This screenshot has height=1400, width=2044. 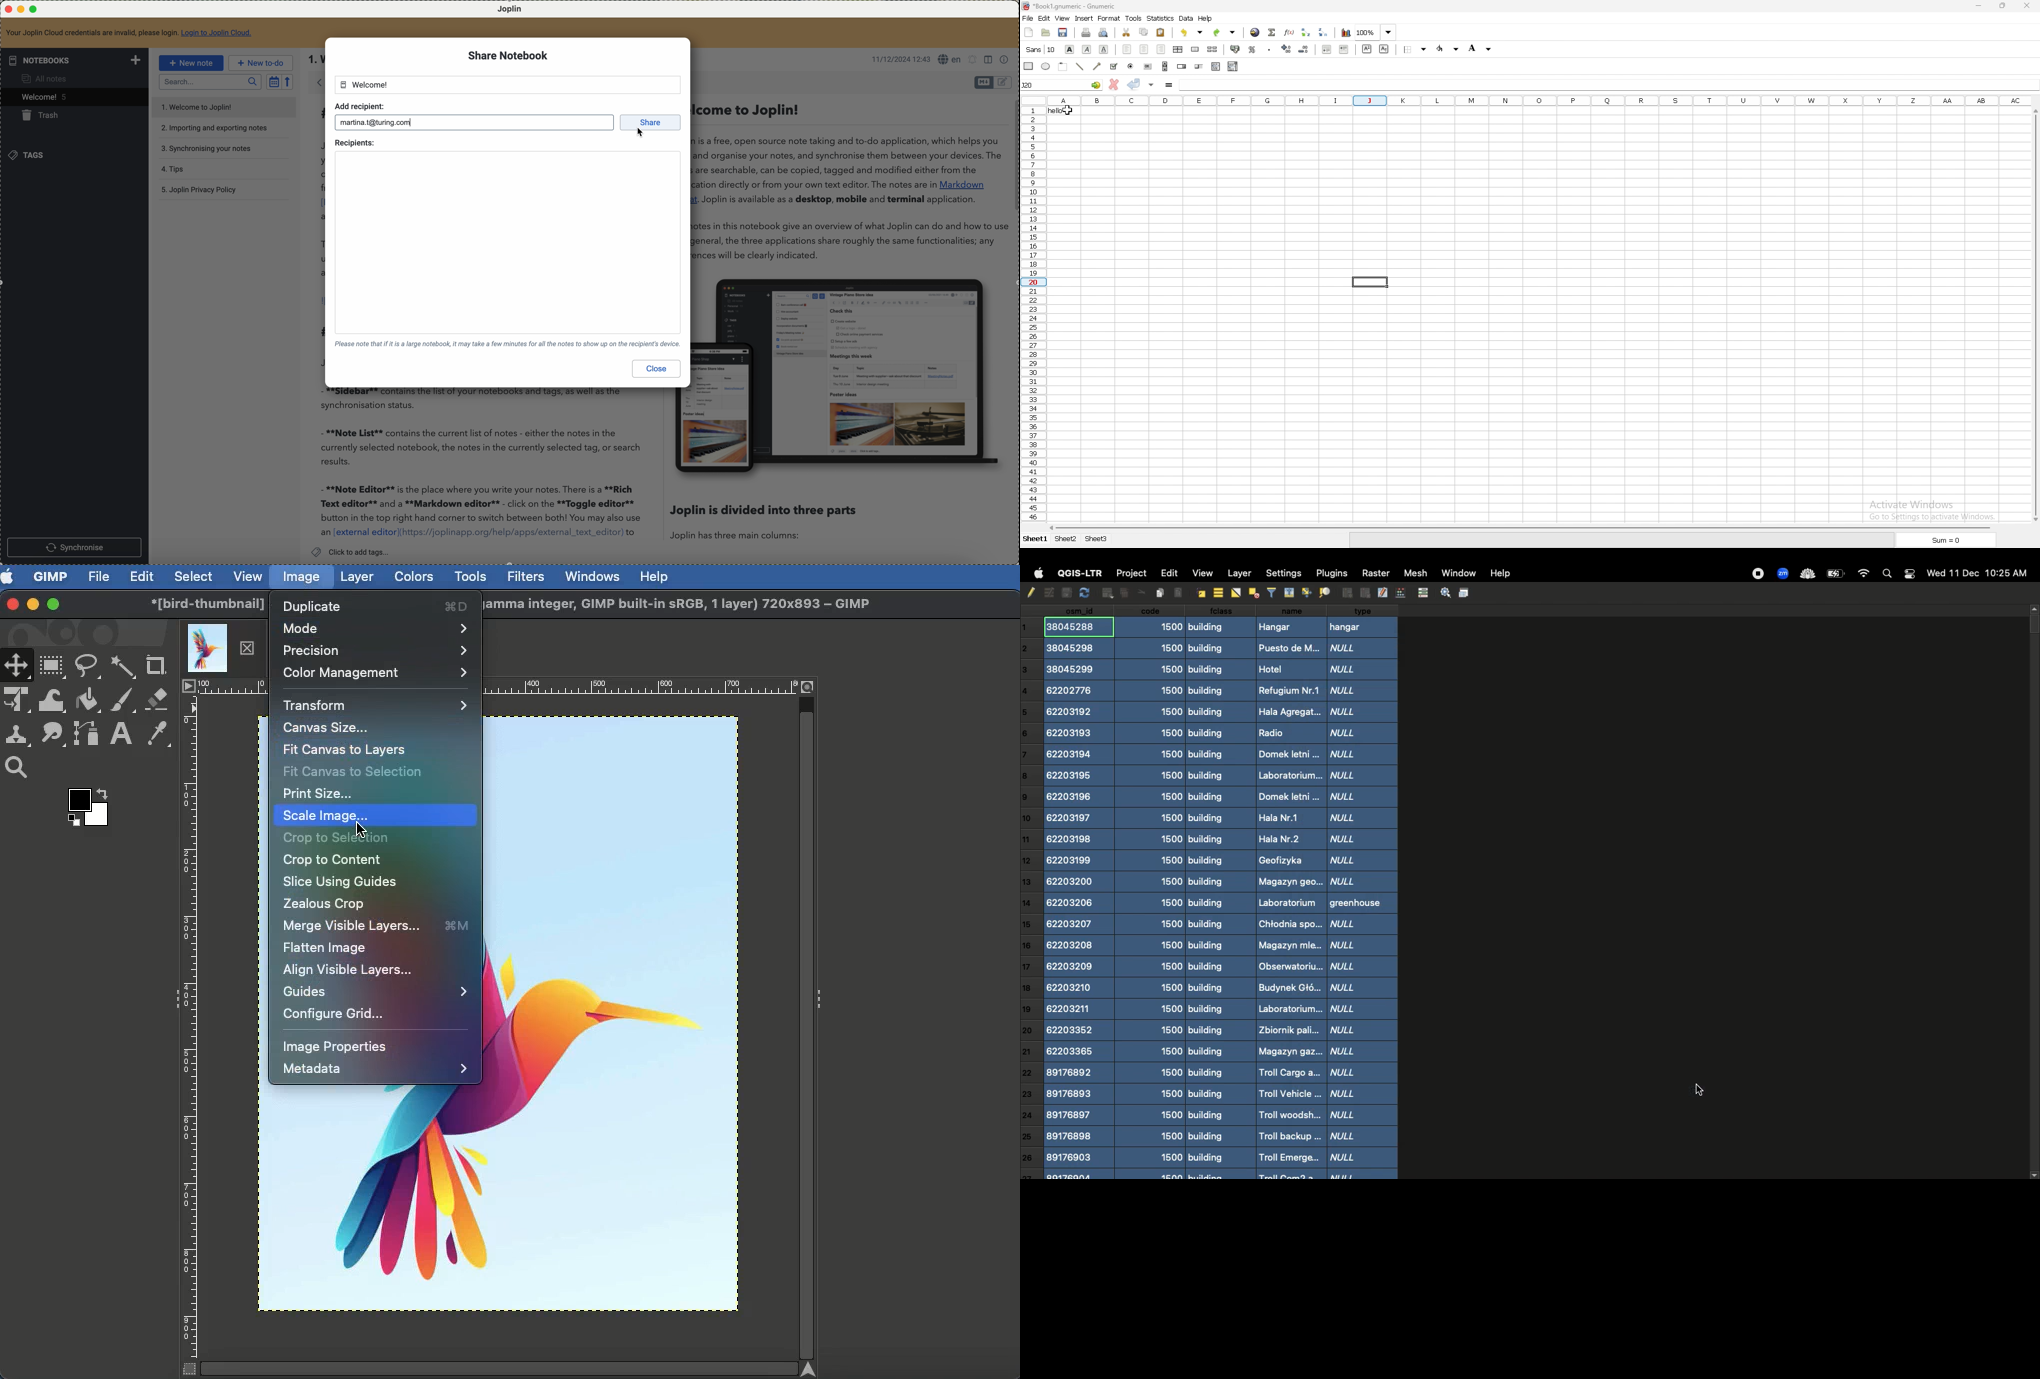 What do you see at coordinates (950, 59) in the screenshot?
I see `language` at bounding box center [950, 59].